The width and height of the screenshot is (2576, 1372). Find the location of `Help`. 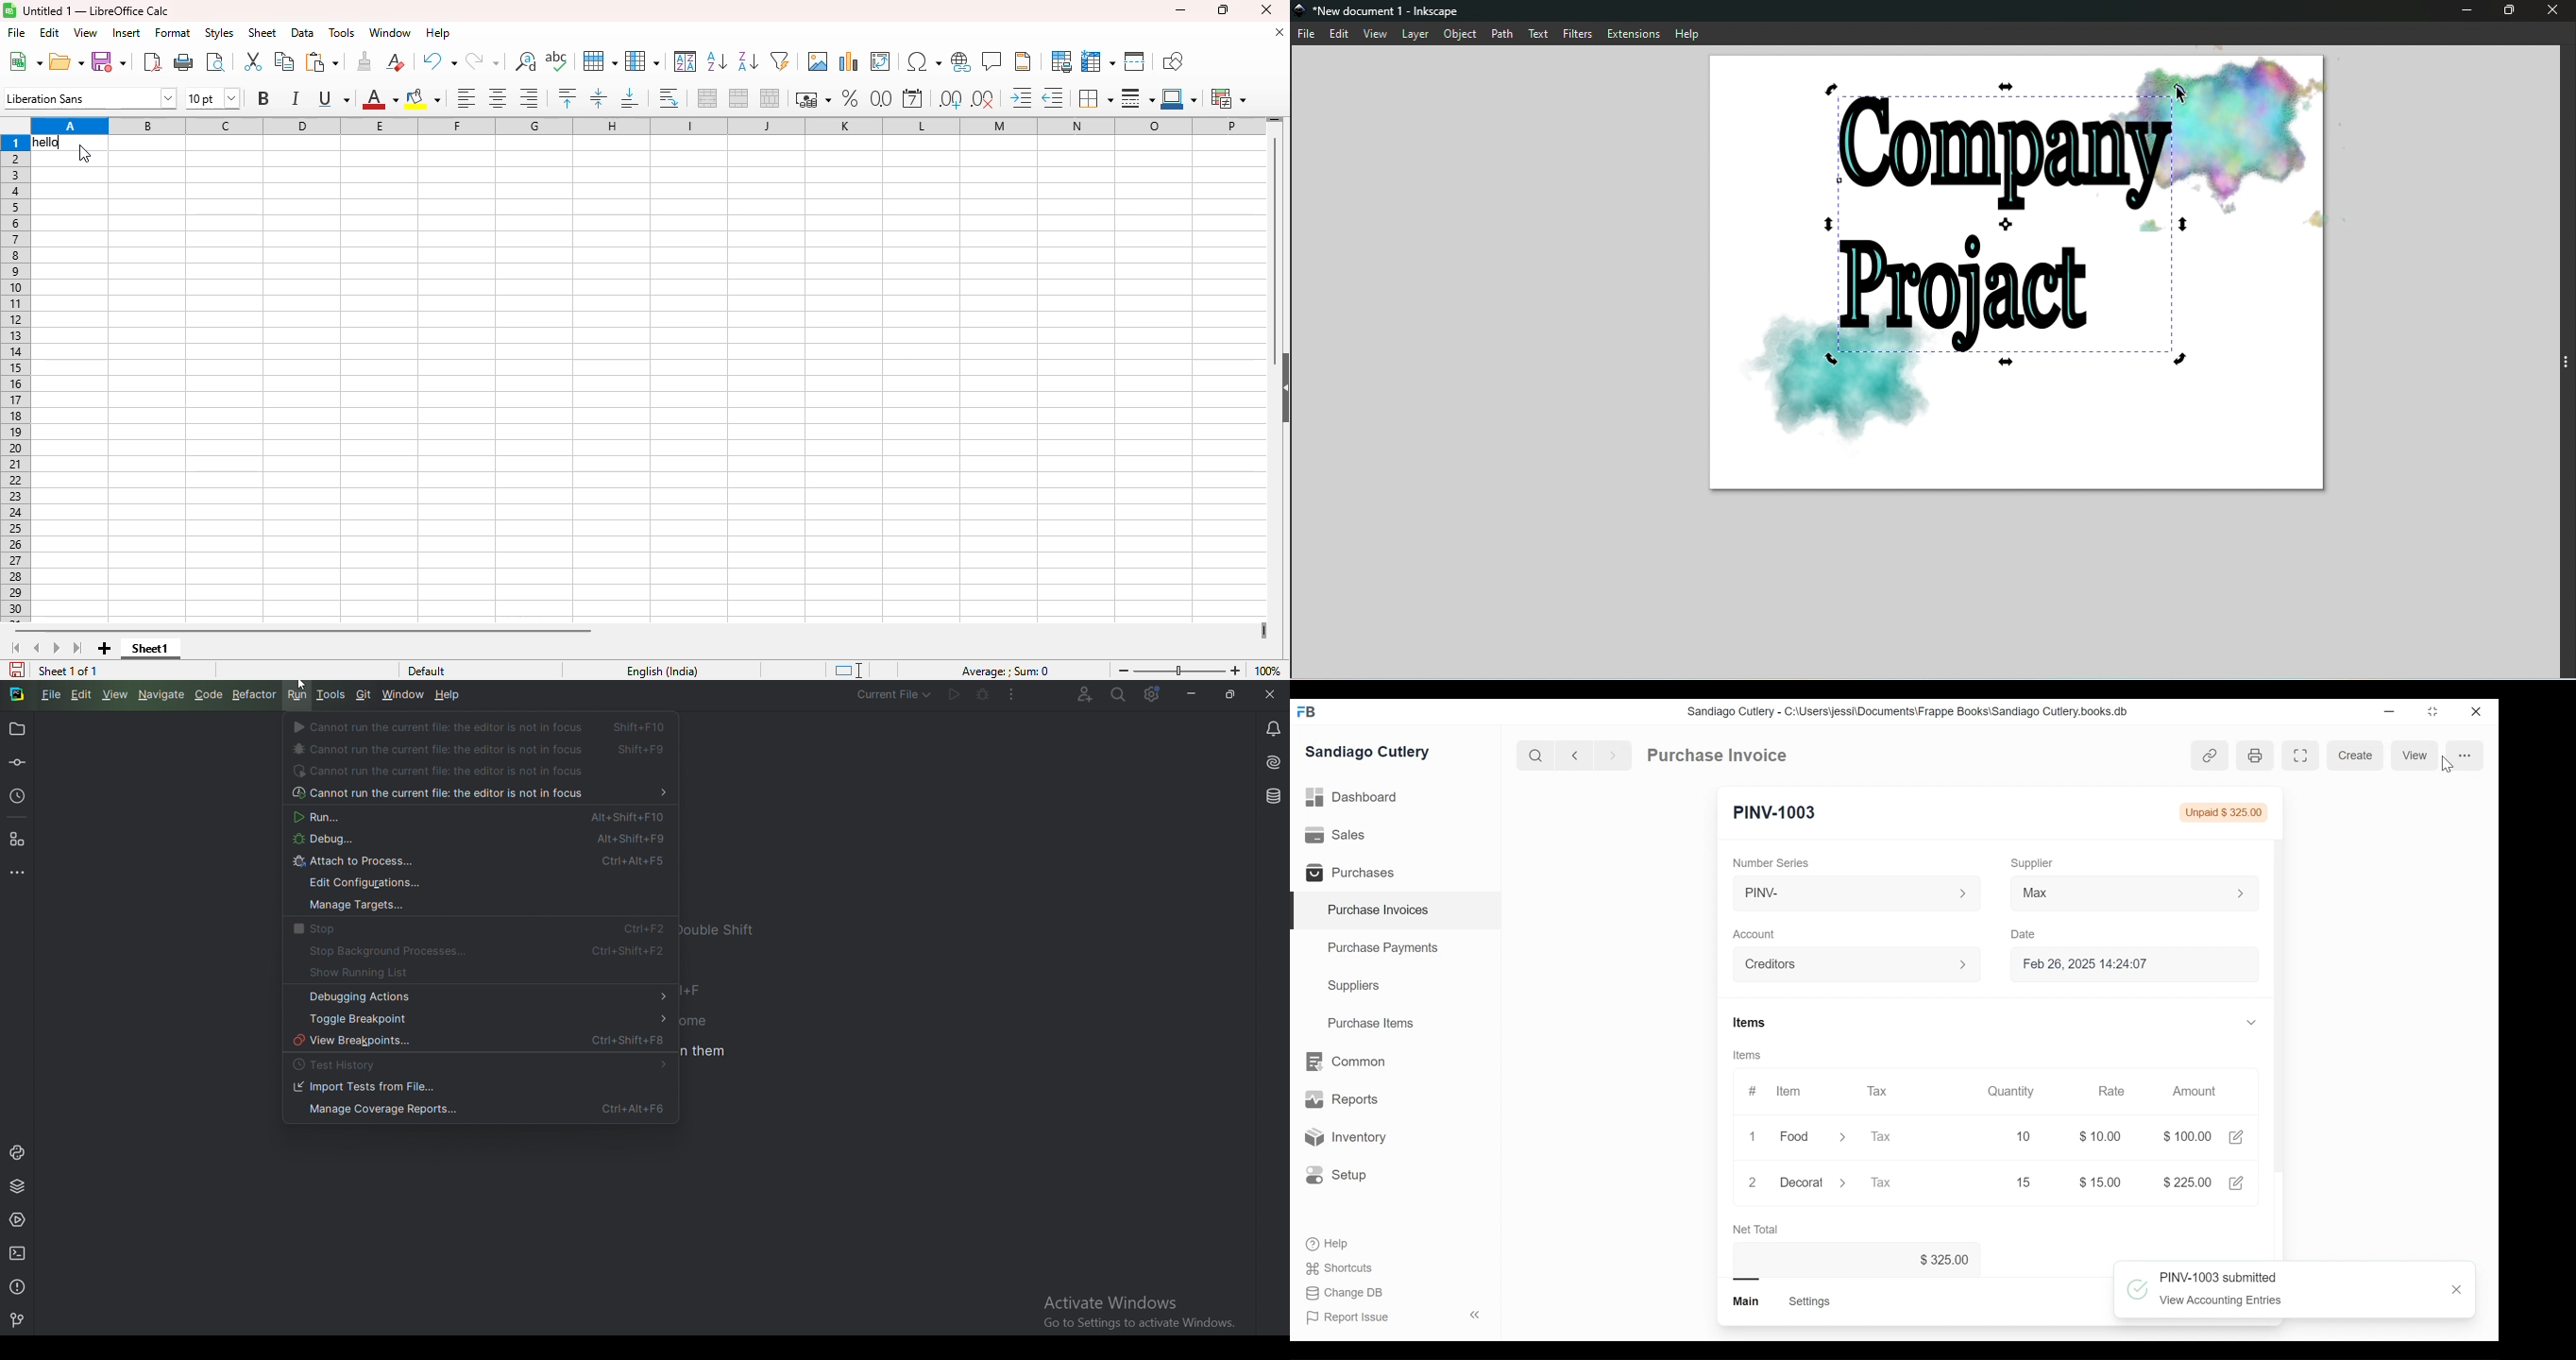

Help is located at coordinates (1692, 32).